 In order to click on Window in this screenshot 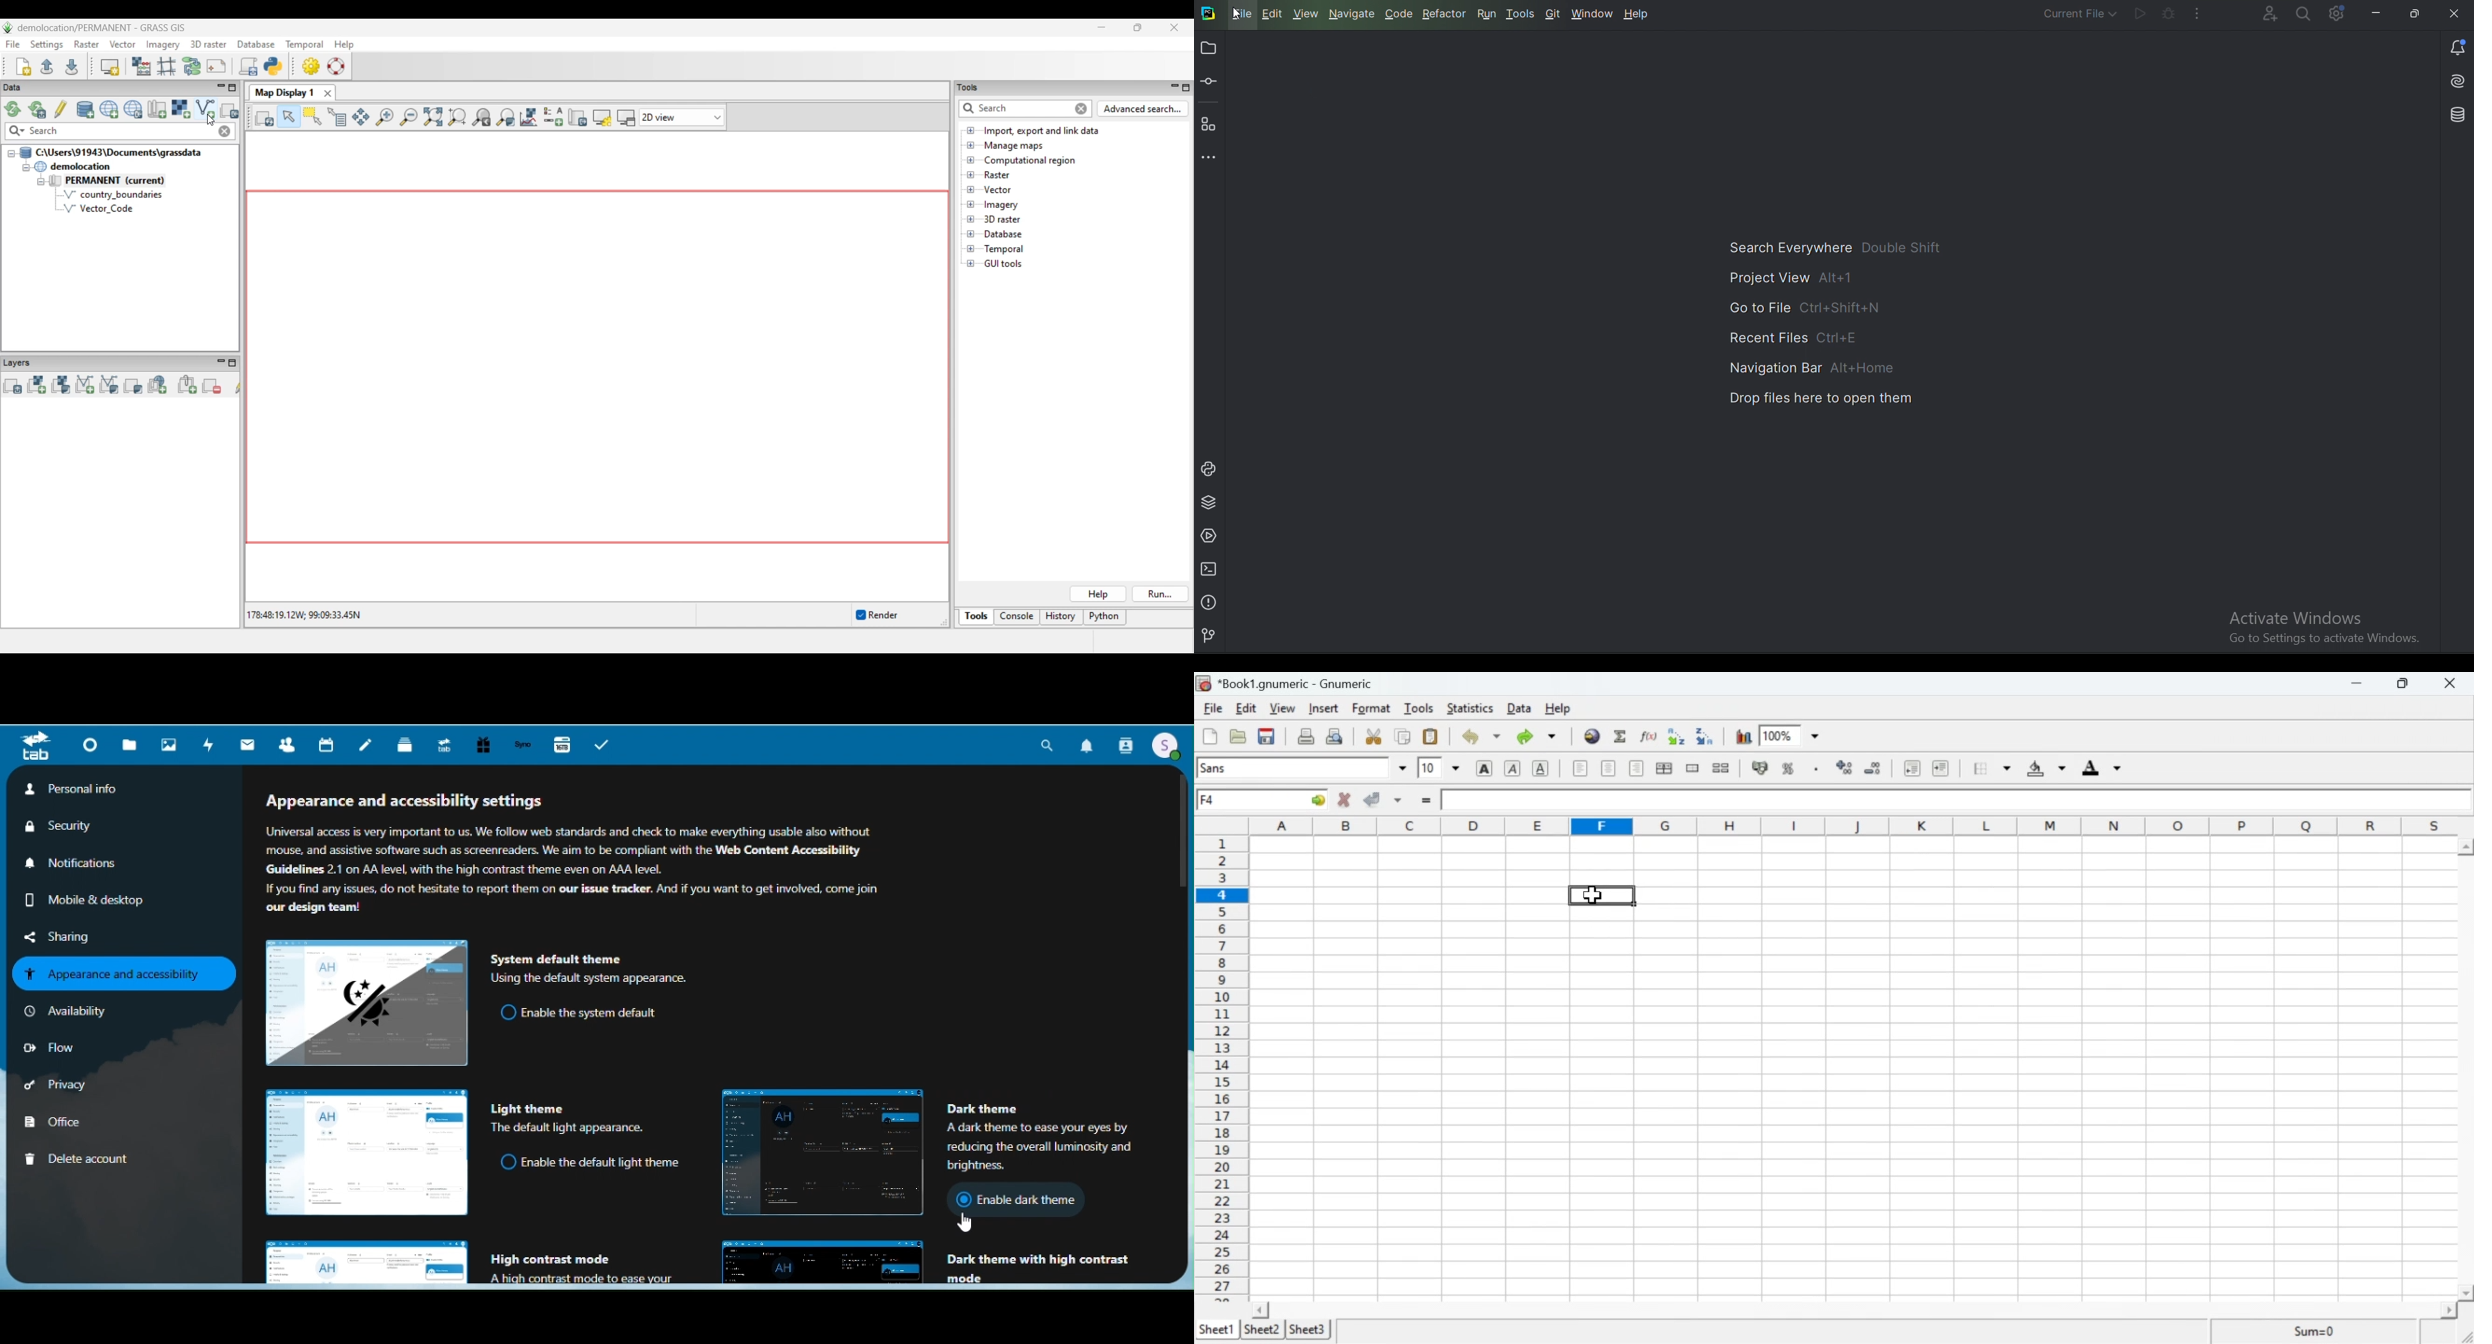, I will do `click(1593, 14)`.